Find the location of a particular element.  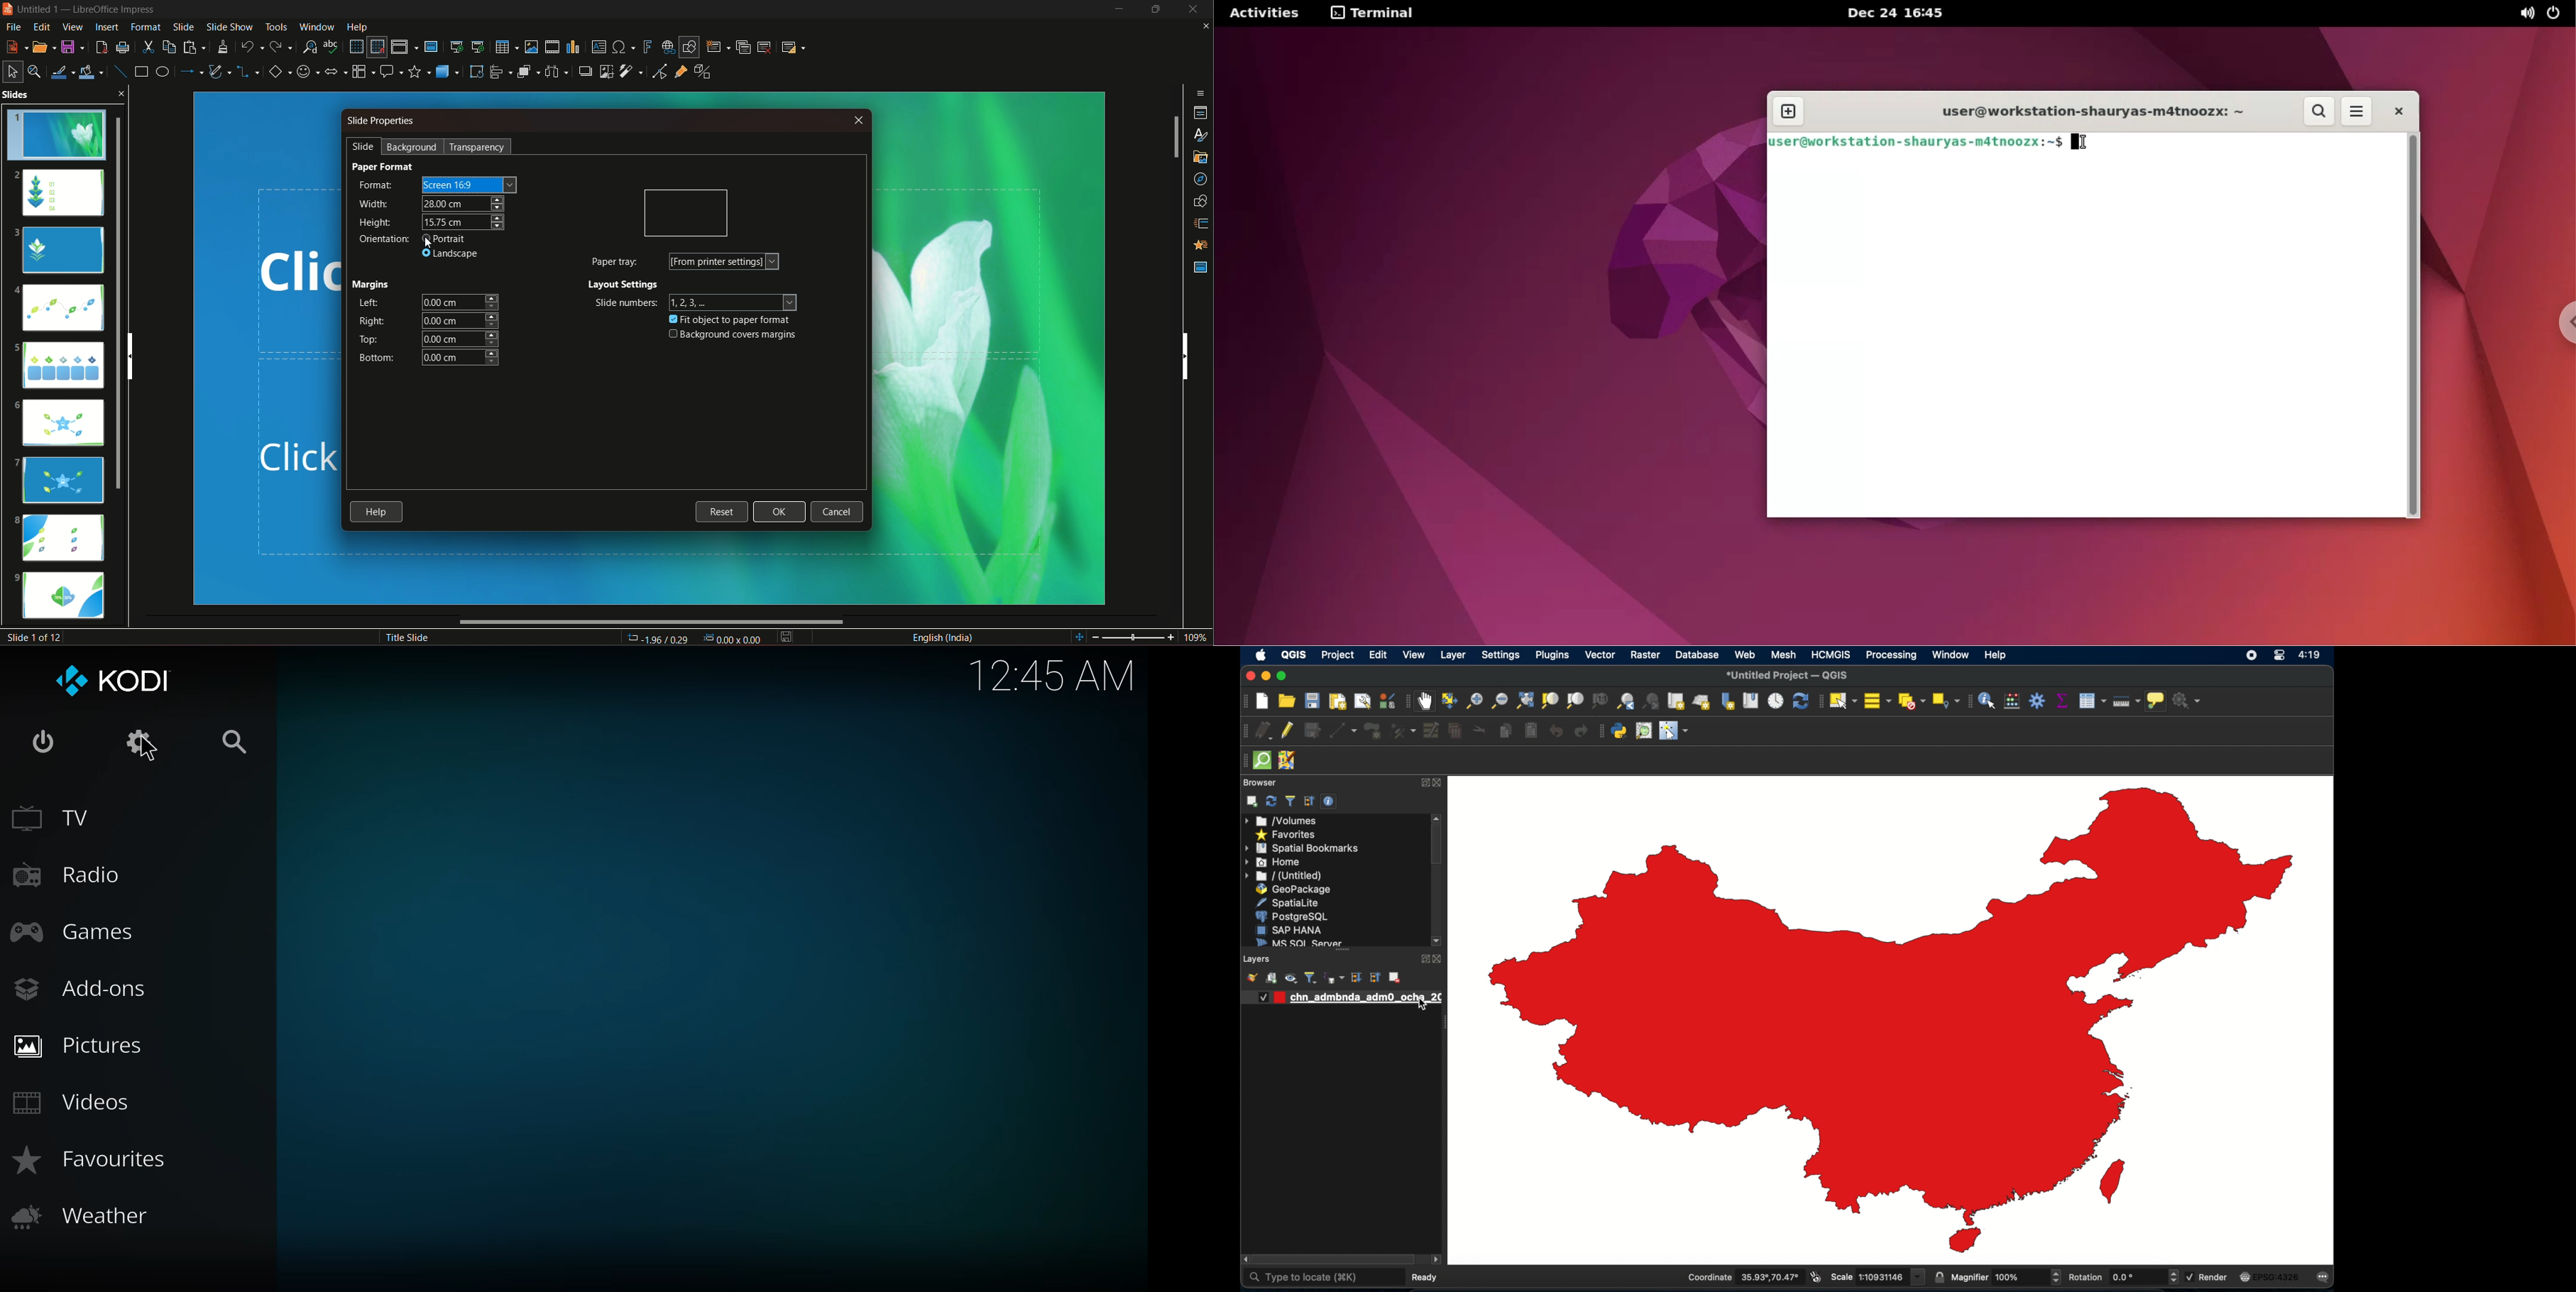

duplicate is located at coordinates (743, 46).